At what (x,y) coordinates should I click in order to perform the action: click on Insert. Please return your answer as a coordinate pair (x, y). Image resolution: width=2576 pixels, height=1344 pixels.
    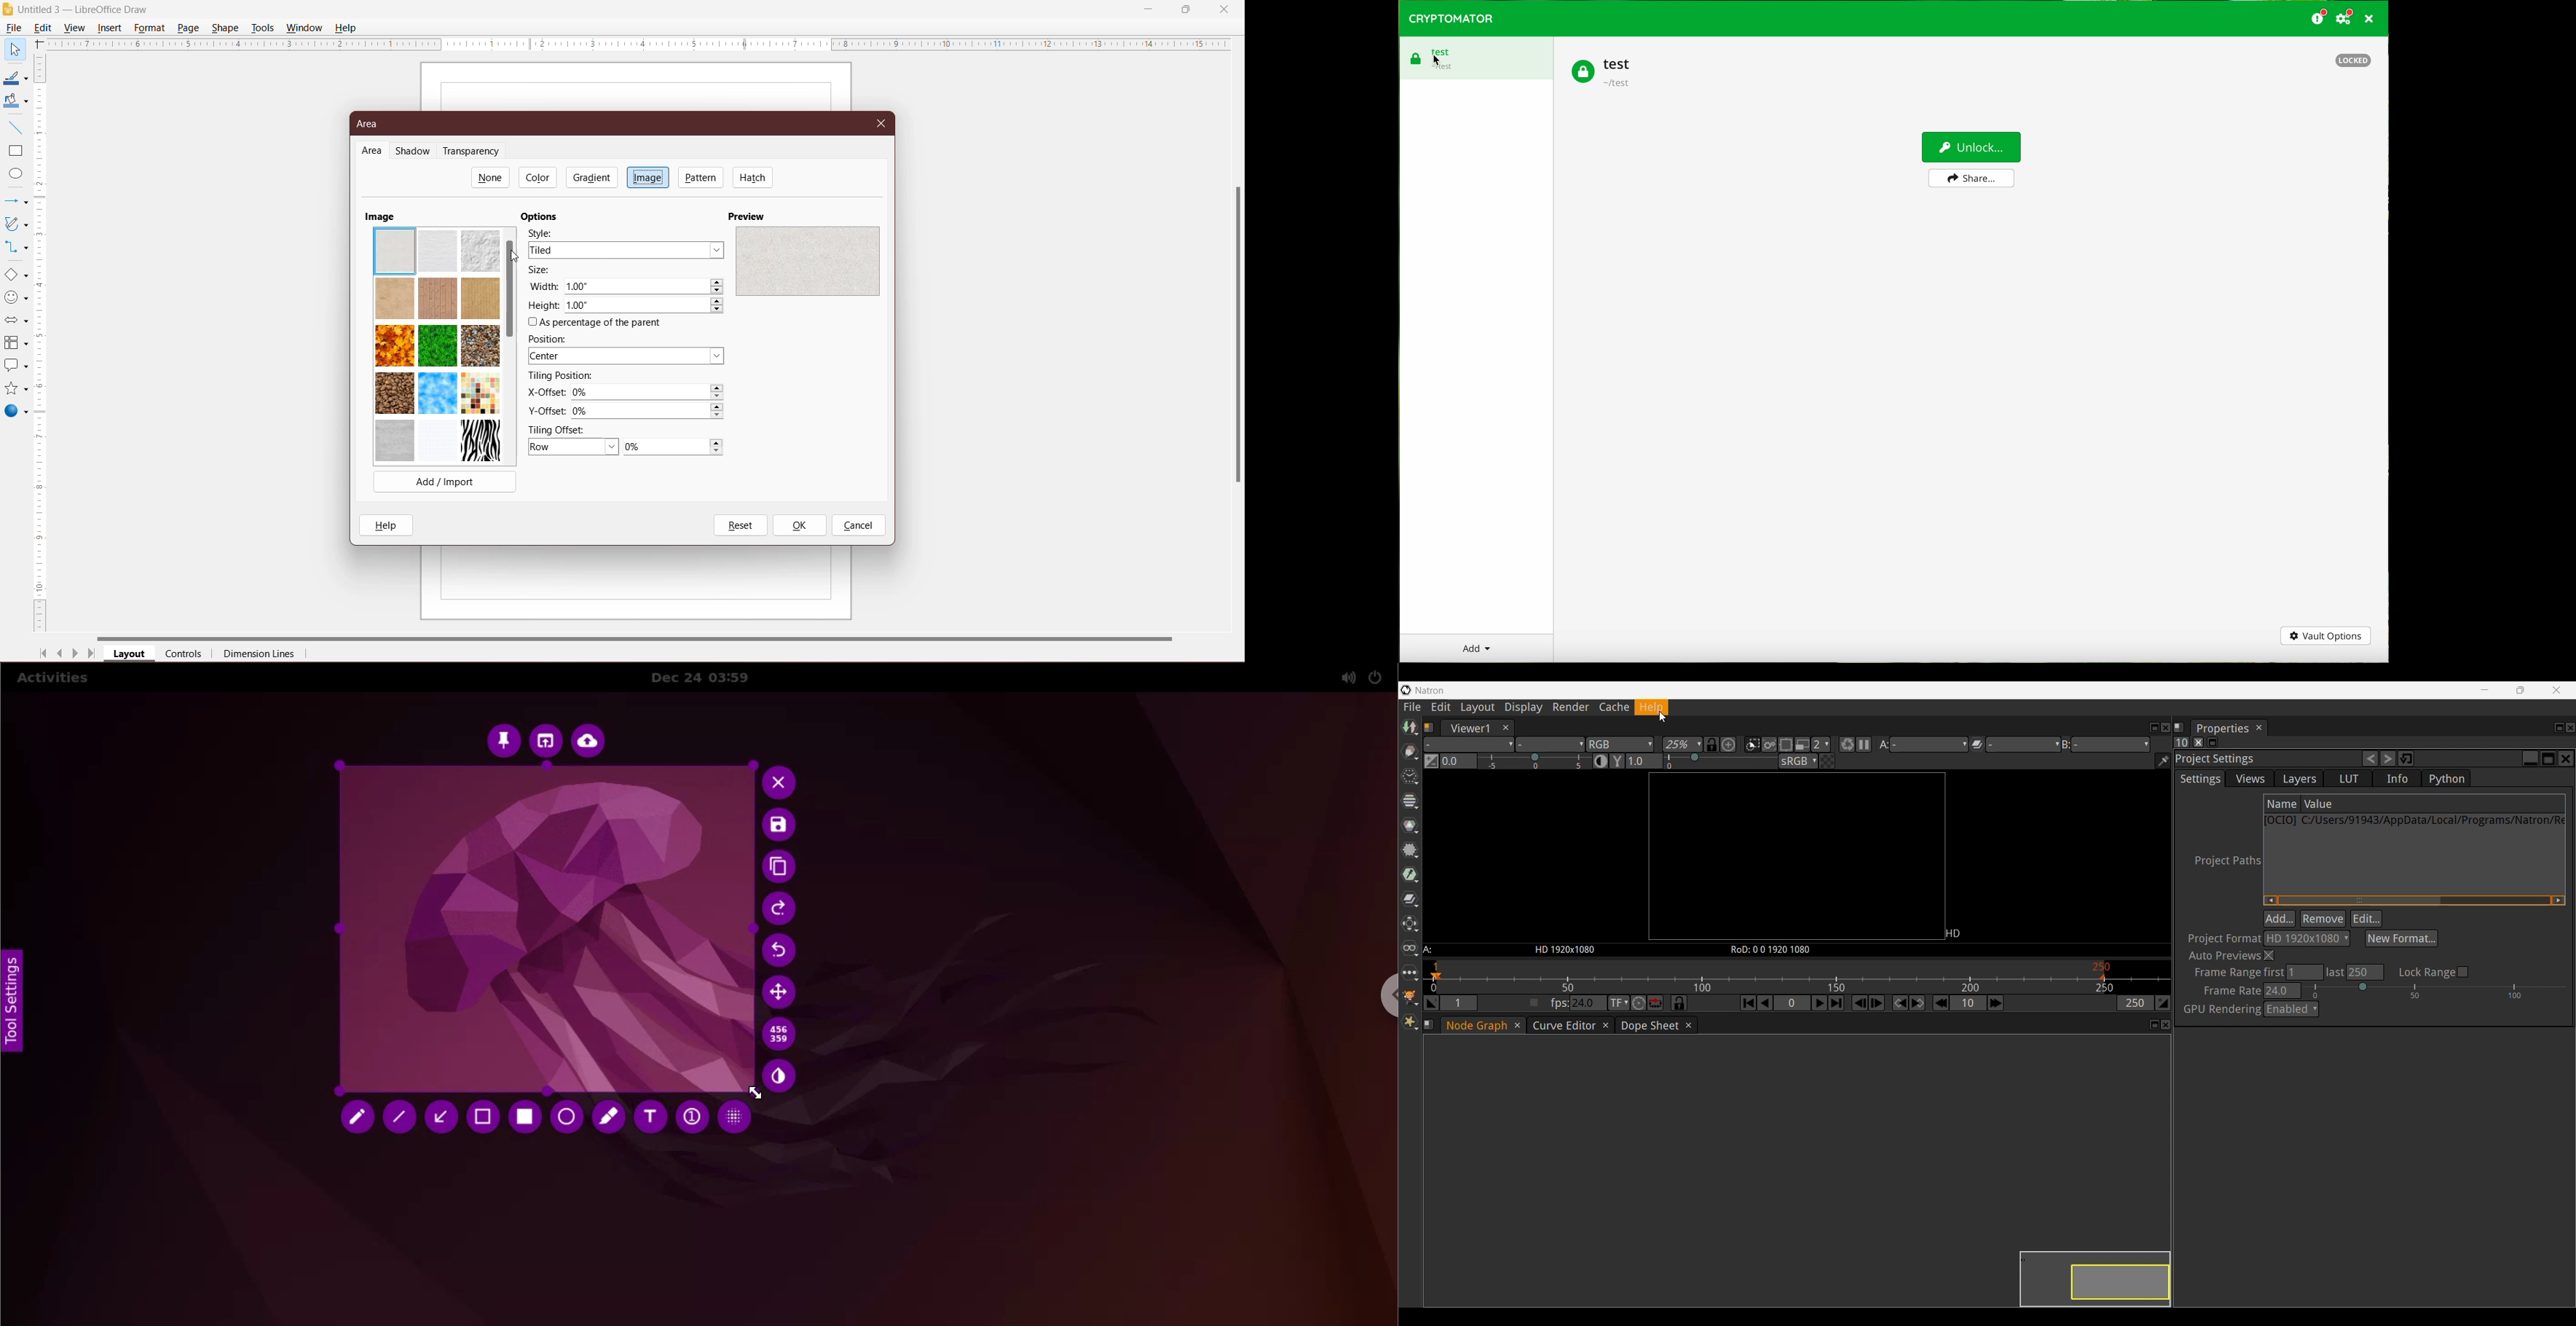
    Looking at the image, I should click on (110, 28).